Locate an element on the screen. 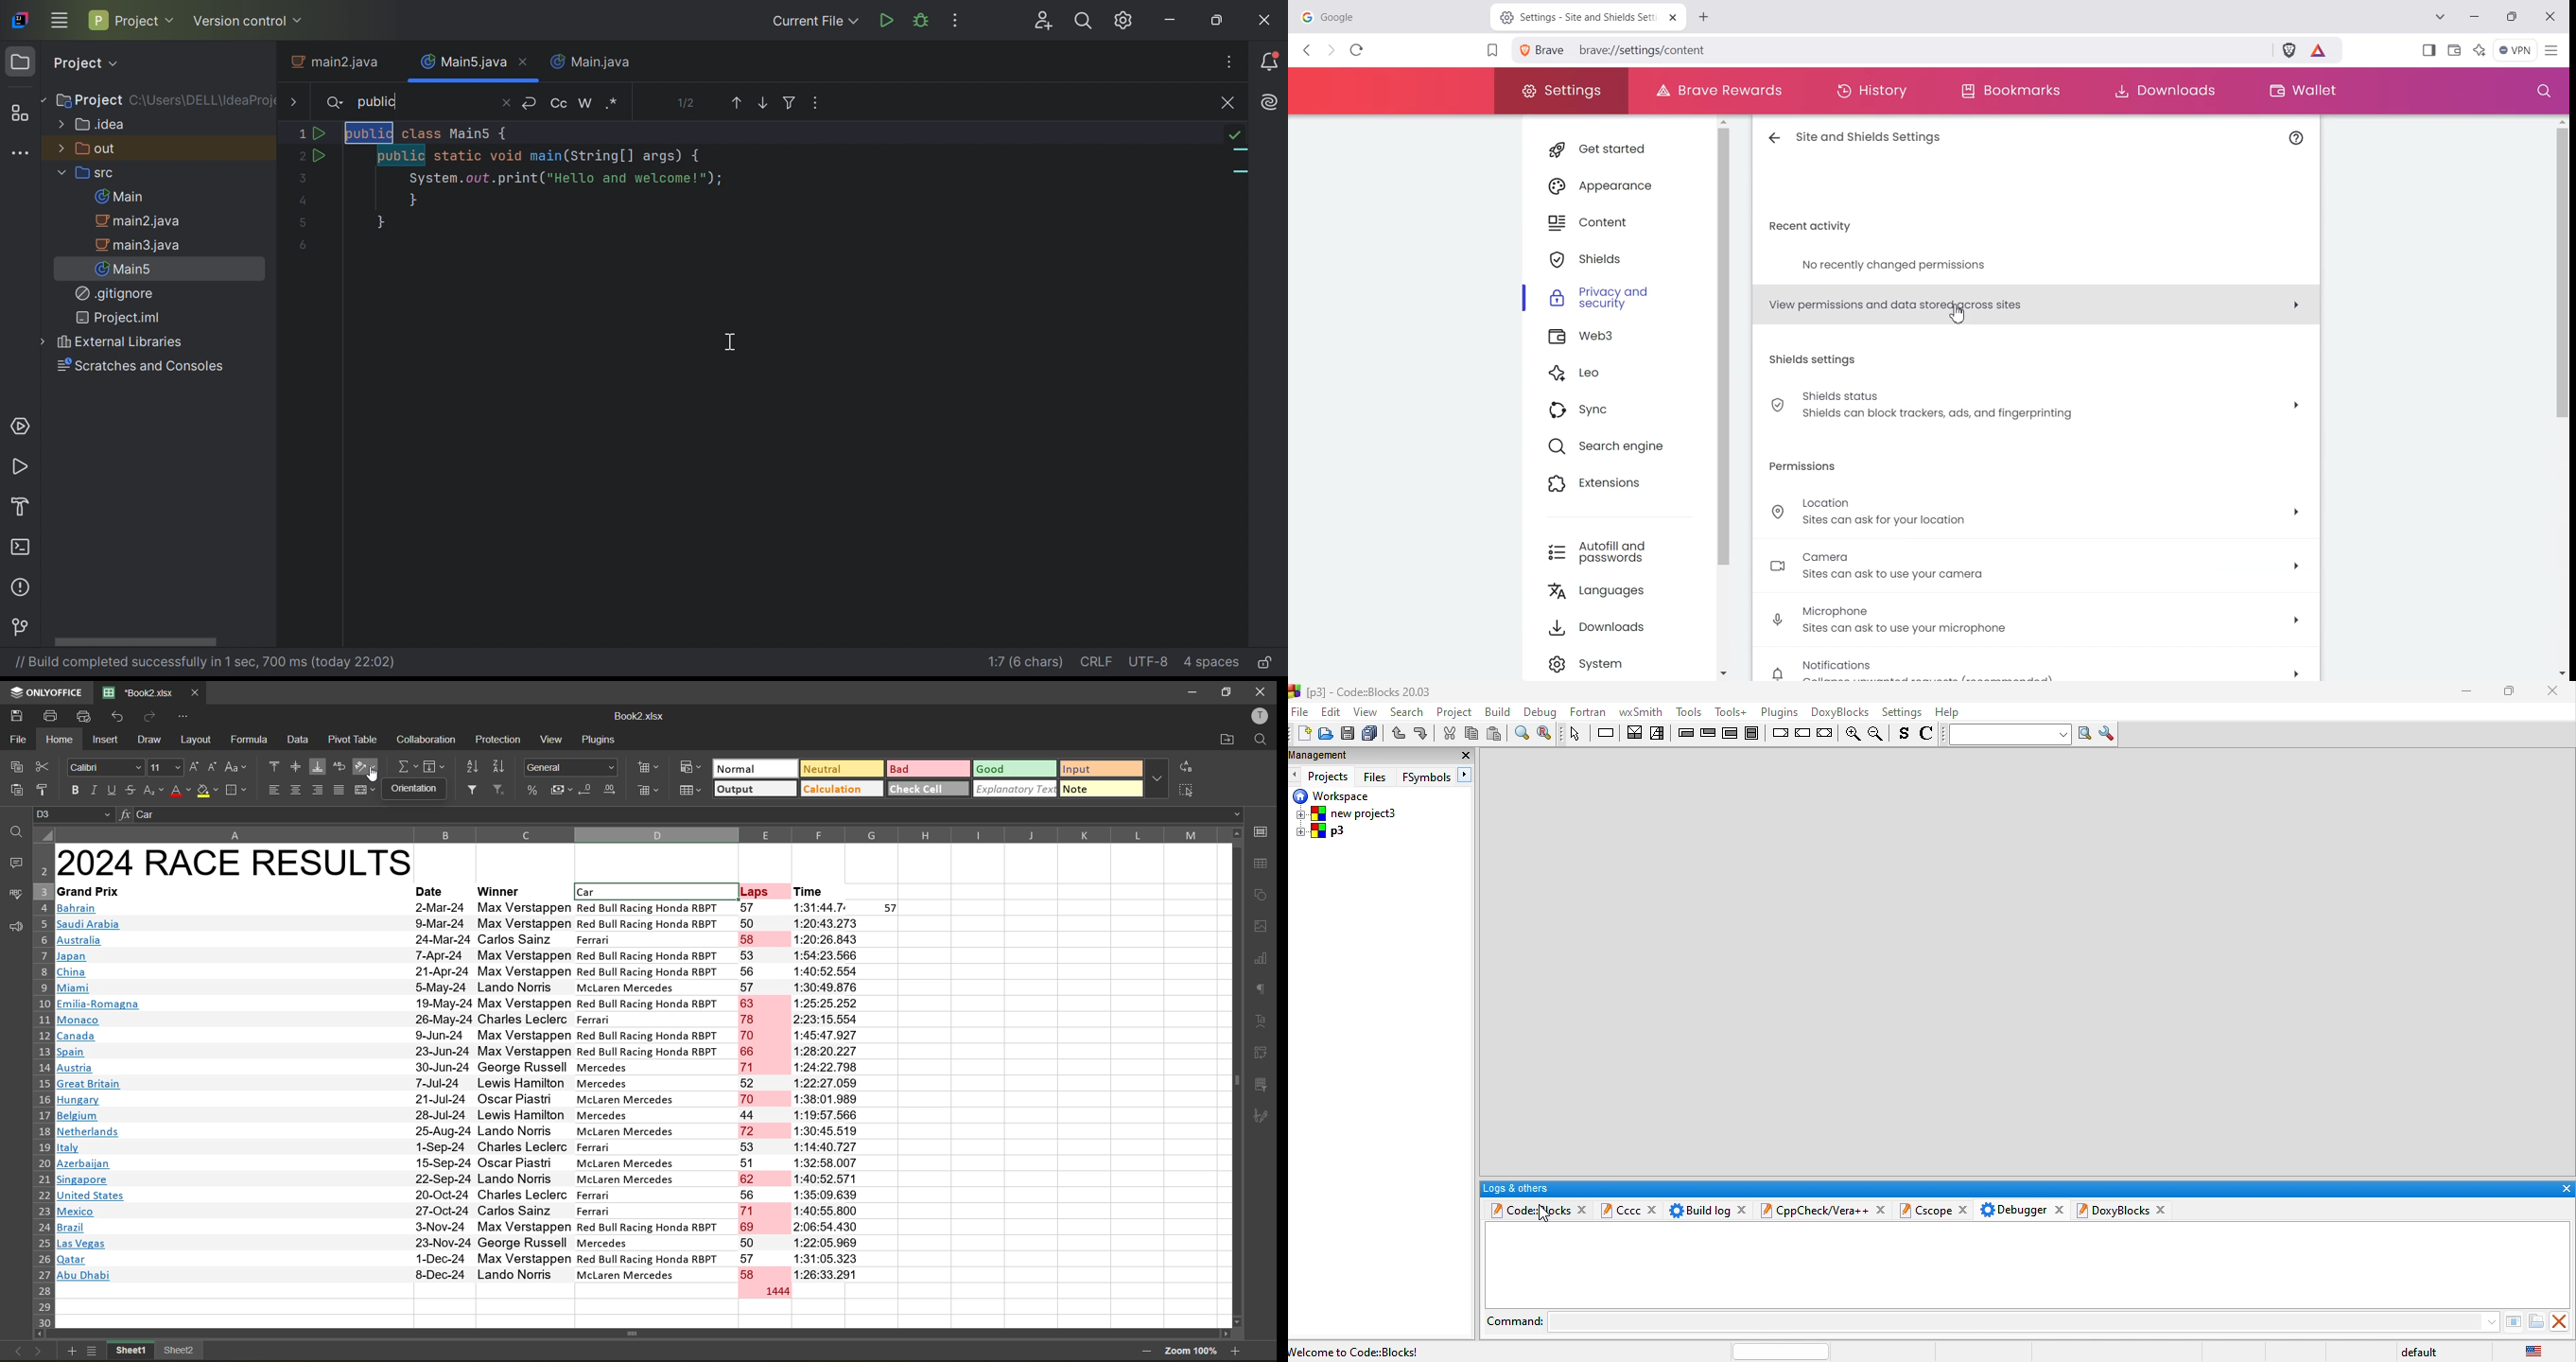 The image size is (2576, 1372). file is located at coordinates (16, 738).